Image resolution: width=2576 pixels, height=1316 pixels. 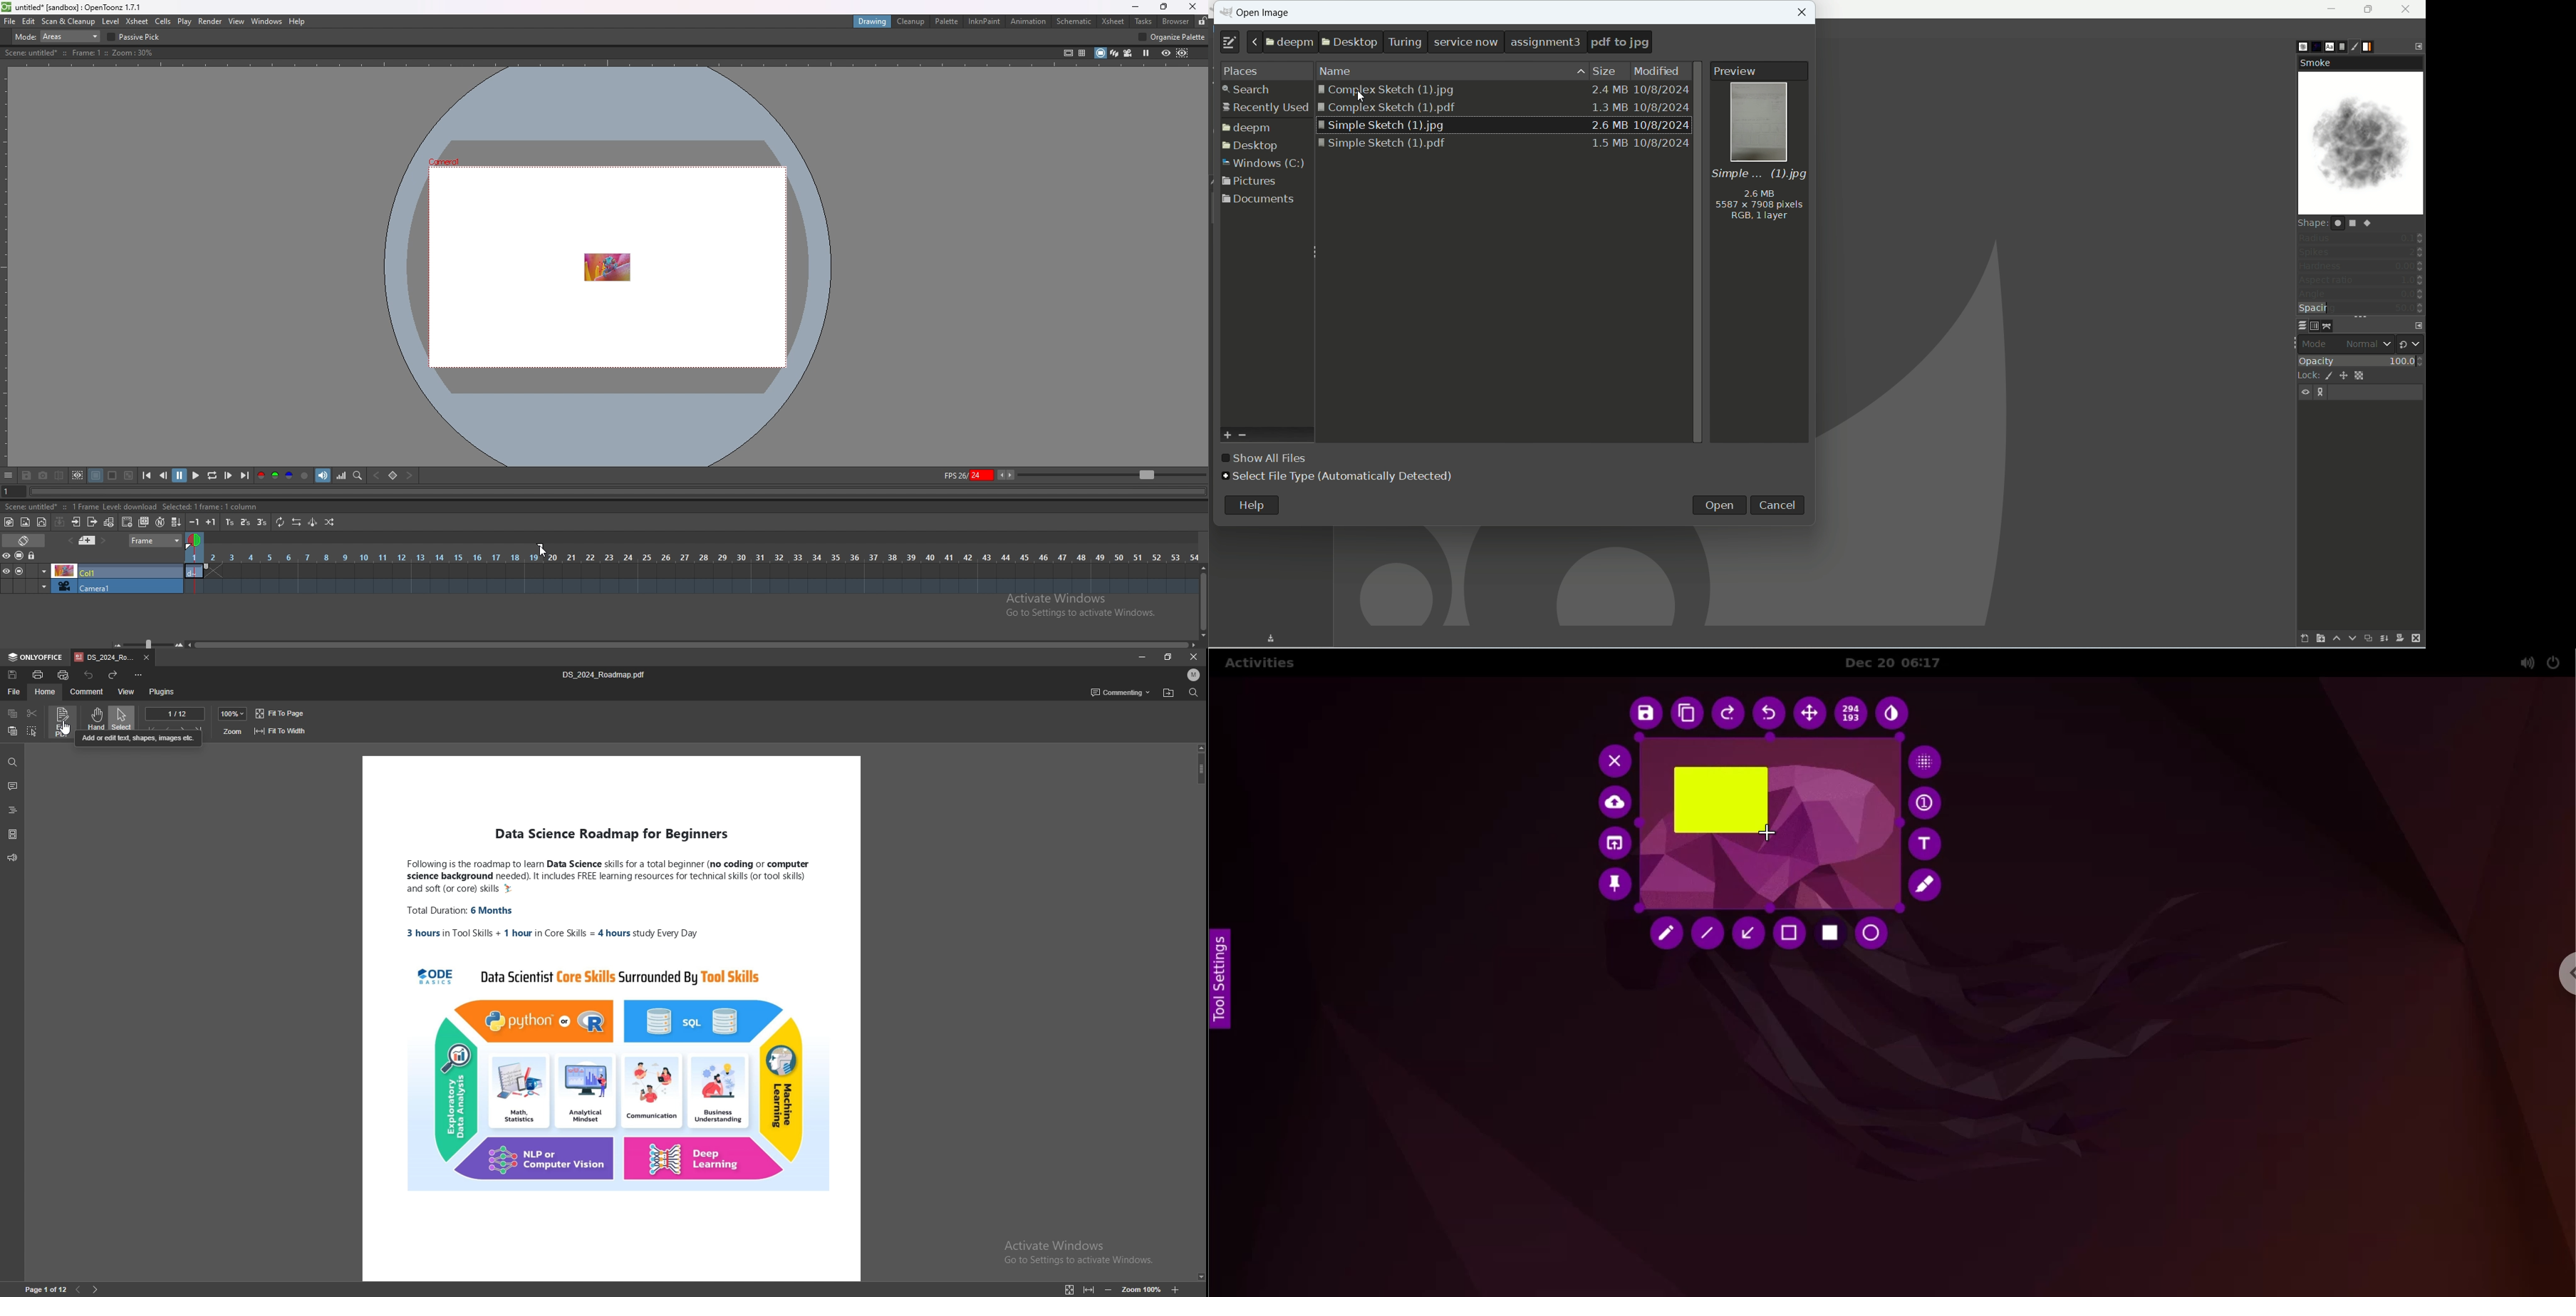 What do you see at coordinates (1120, 692) in the screenshot?
I see `commenting` at bounding box center [1120, 692].